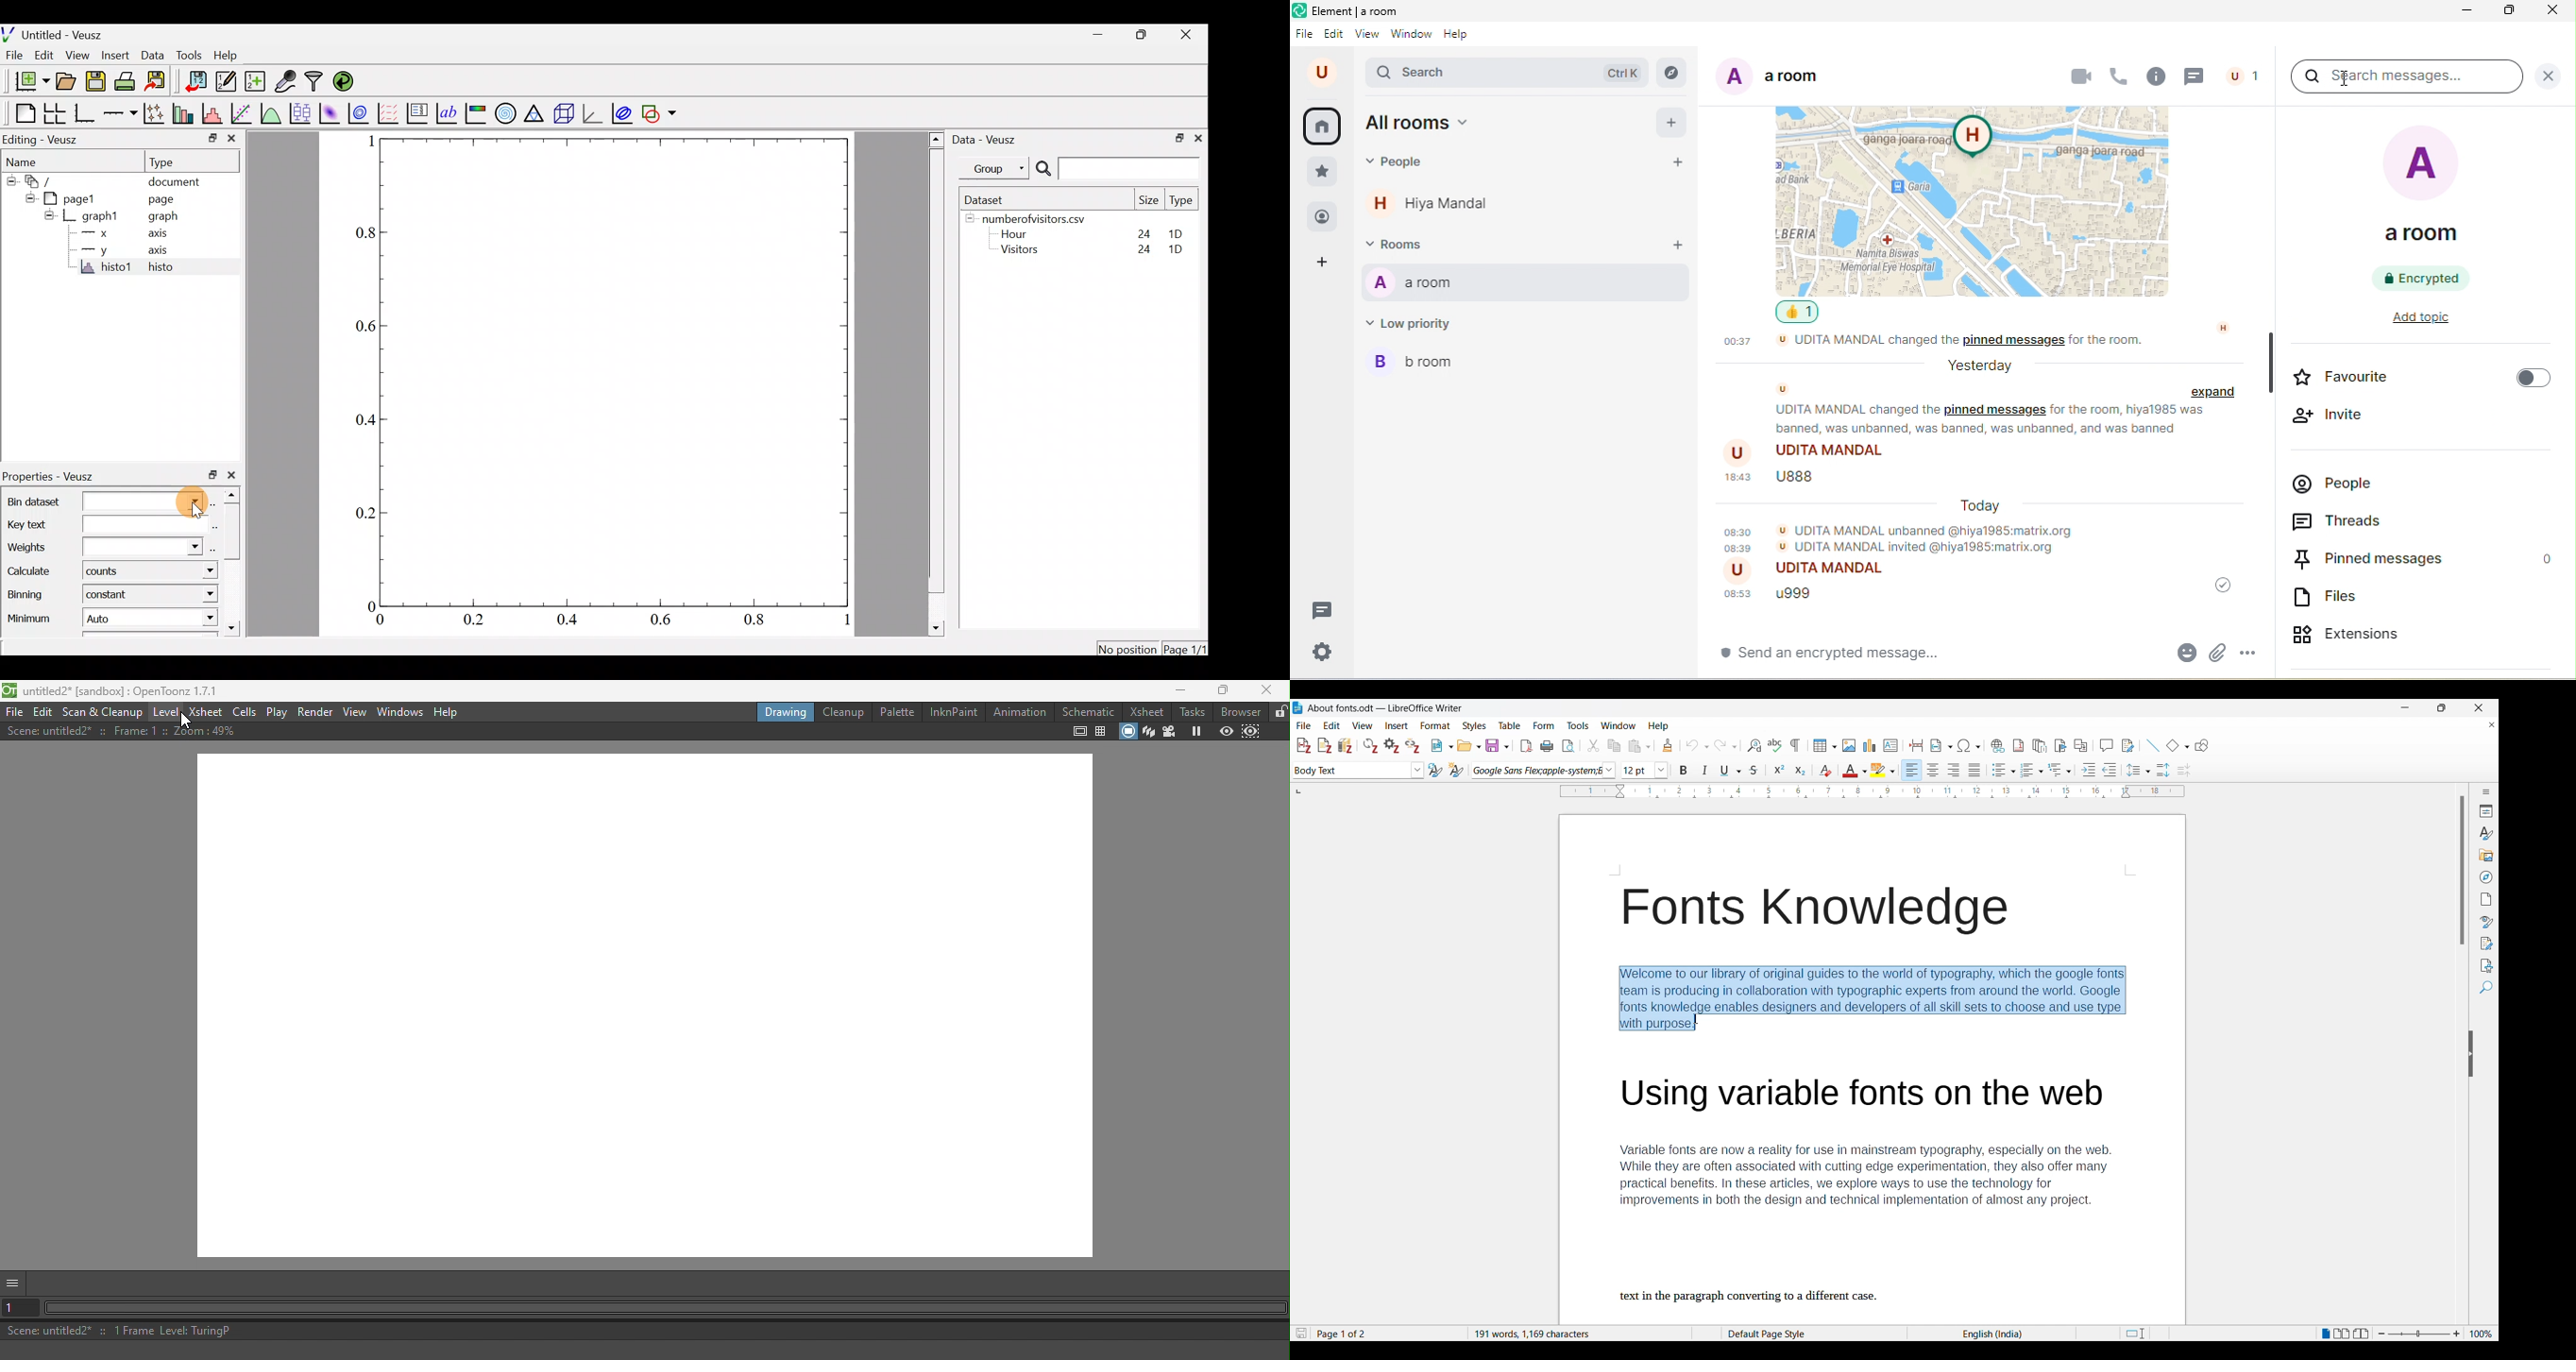 Image resolution: width=2576 pixels, height=1372 pixels. Describe the element at coordinates (102, 526) in the screenshot. I see `Key text` at that location.